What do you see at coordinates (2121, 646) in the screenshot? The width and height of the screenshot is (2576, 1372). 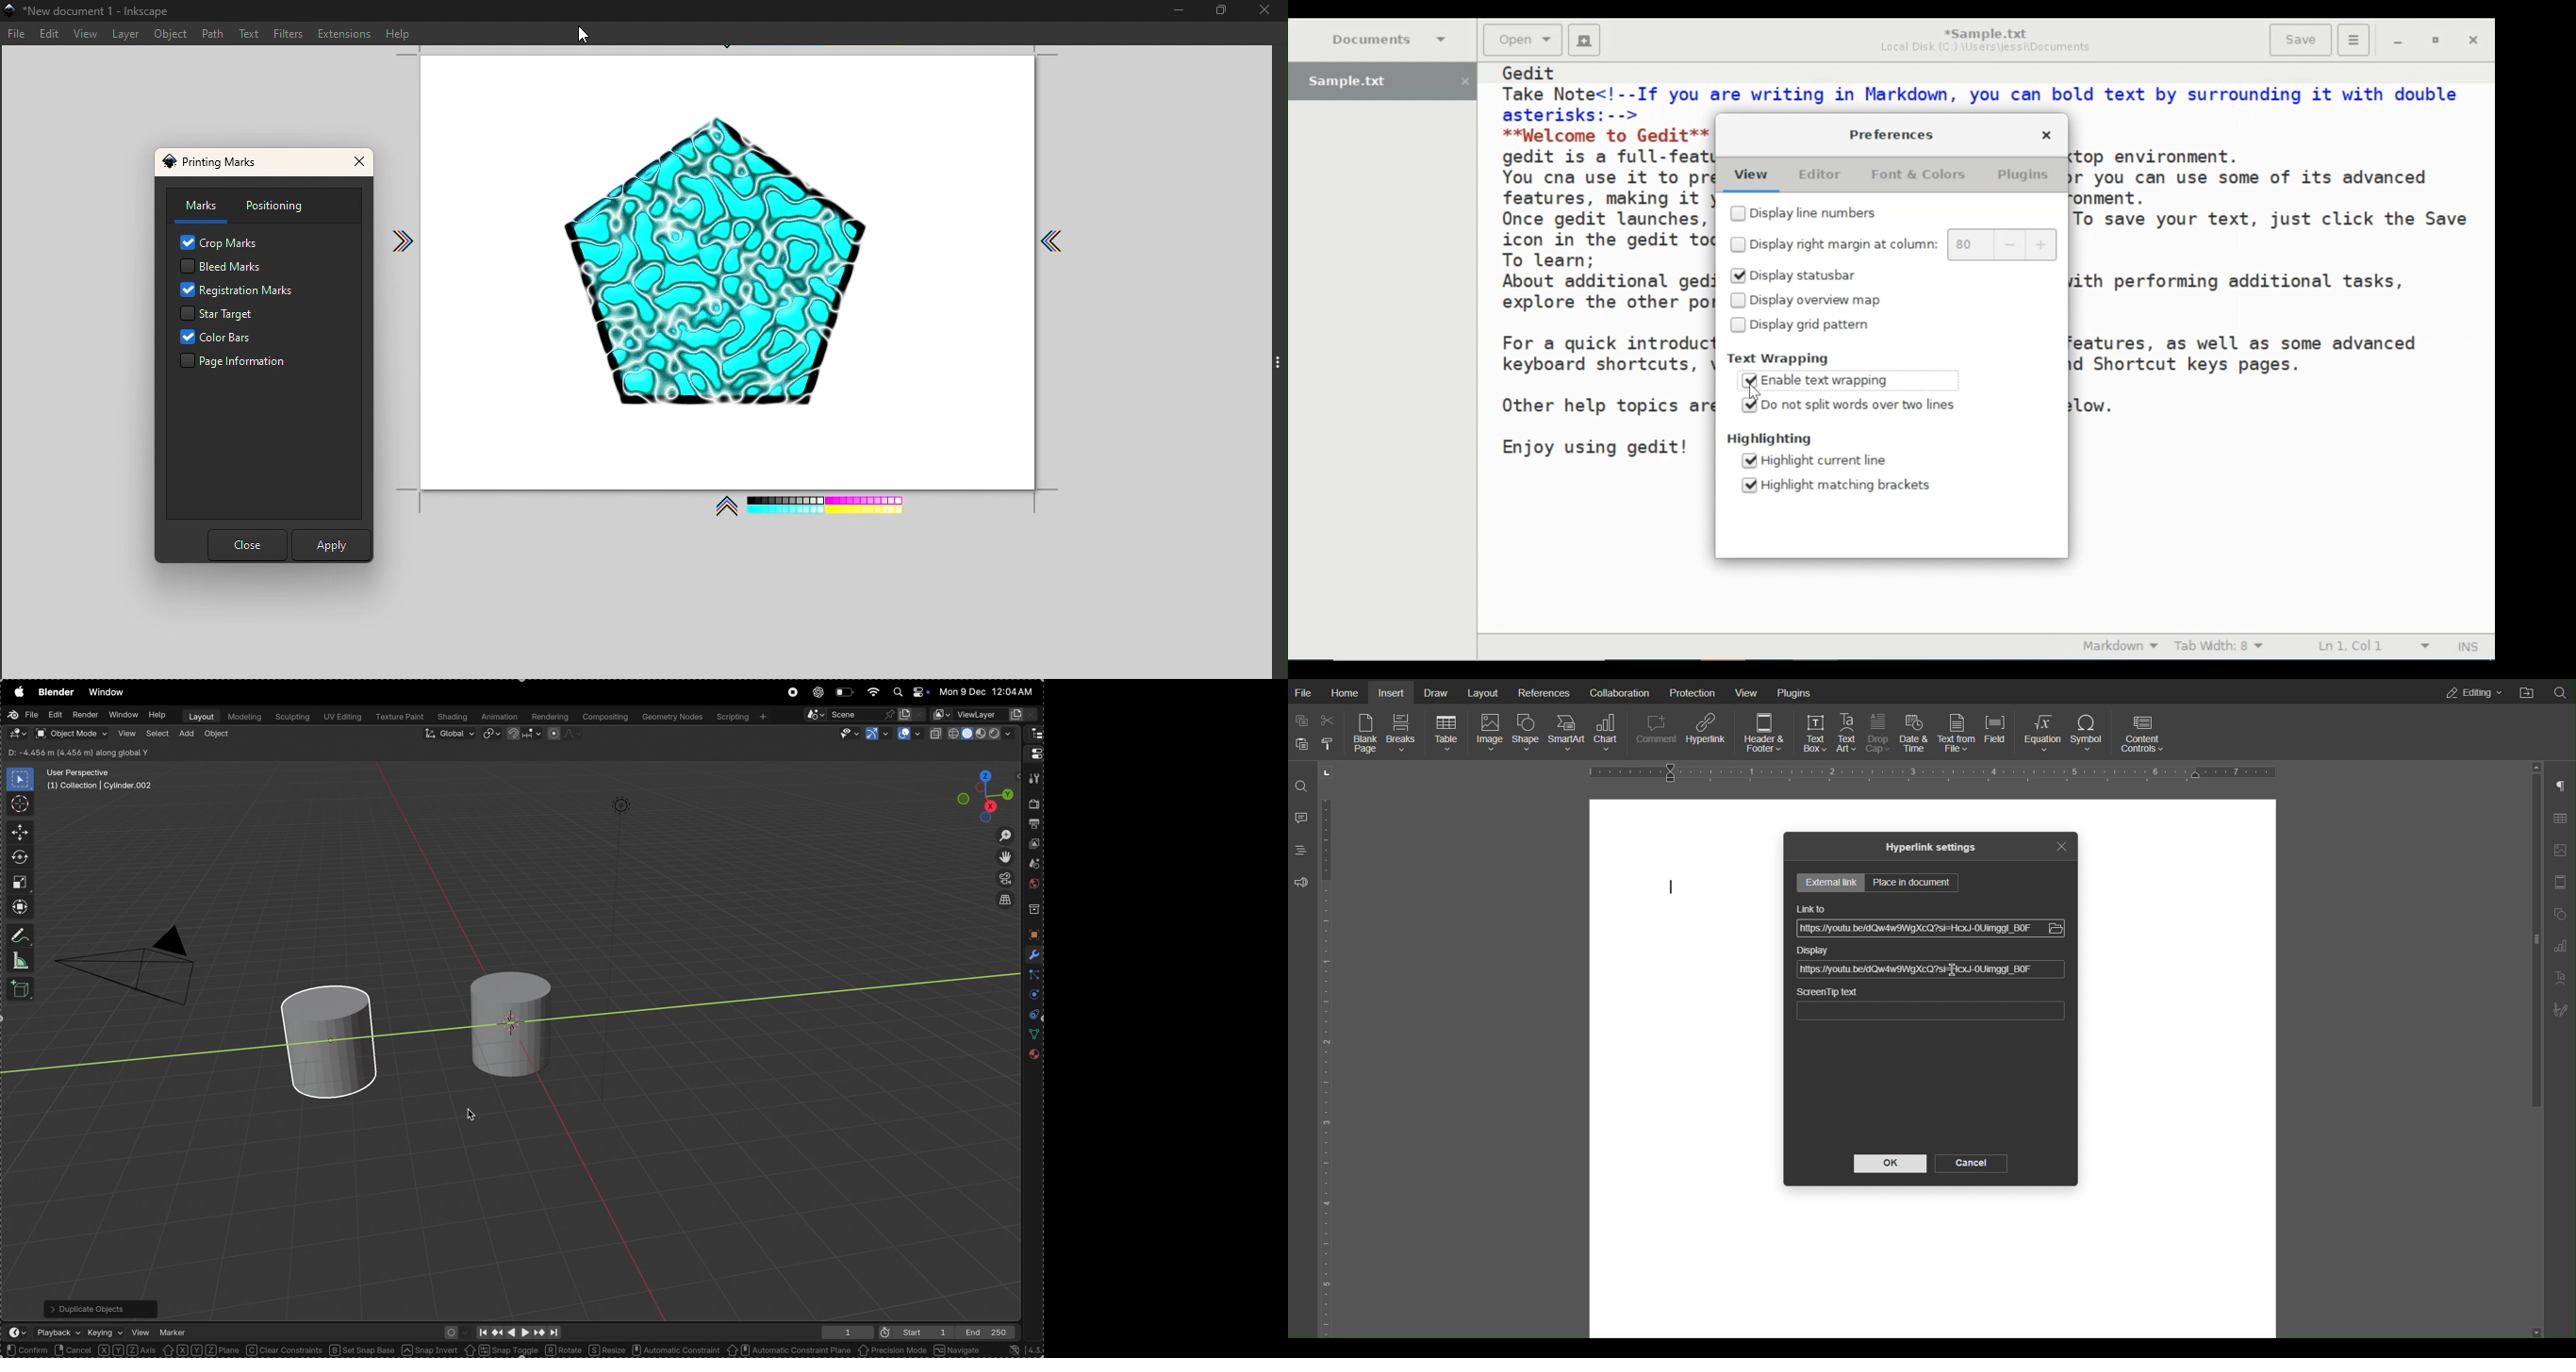 I see `Markdown` at bounding box center [2121, 646].